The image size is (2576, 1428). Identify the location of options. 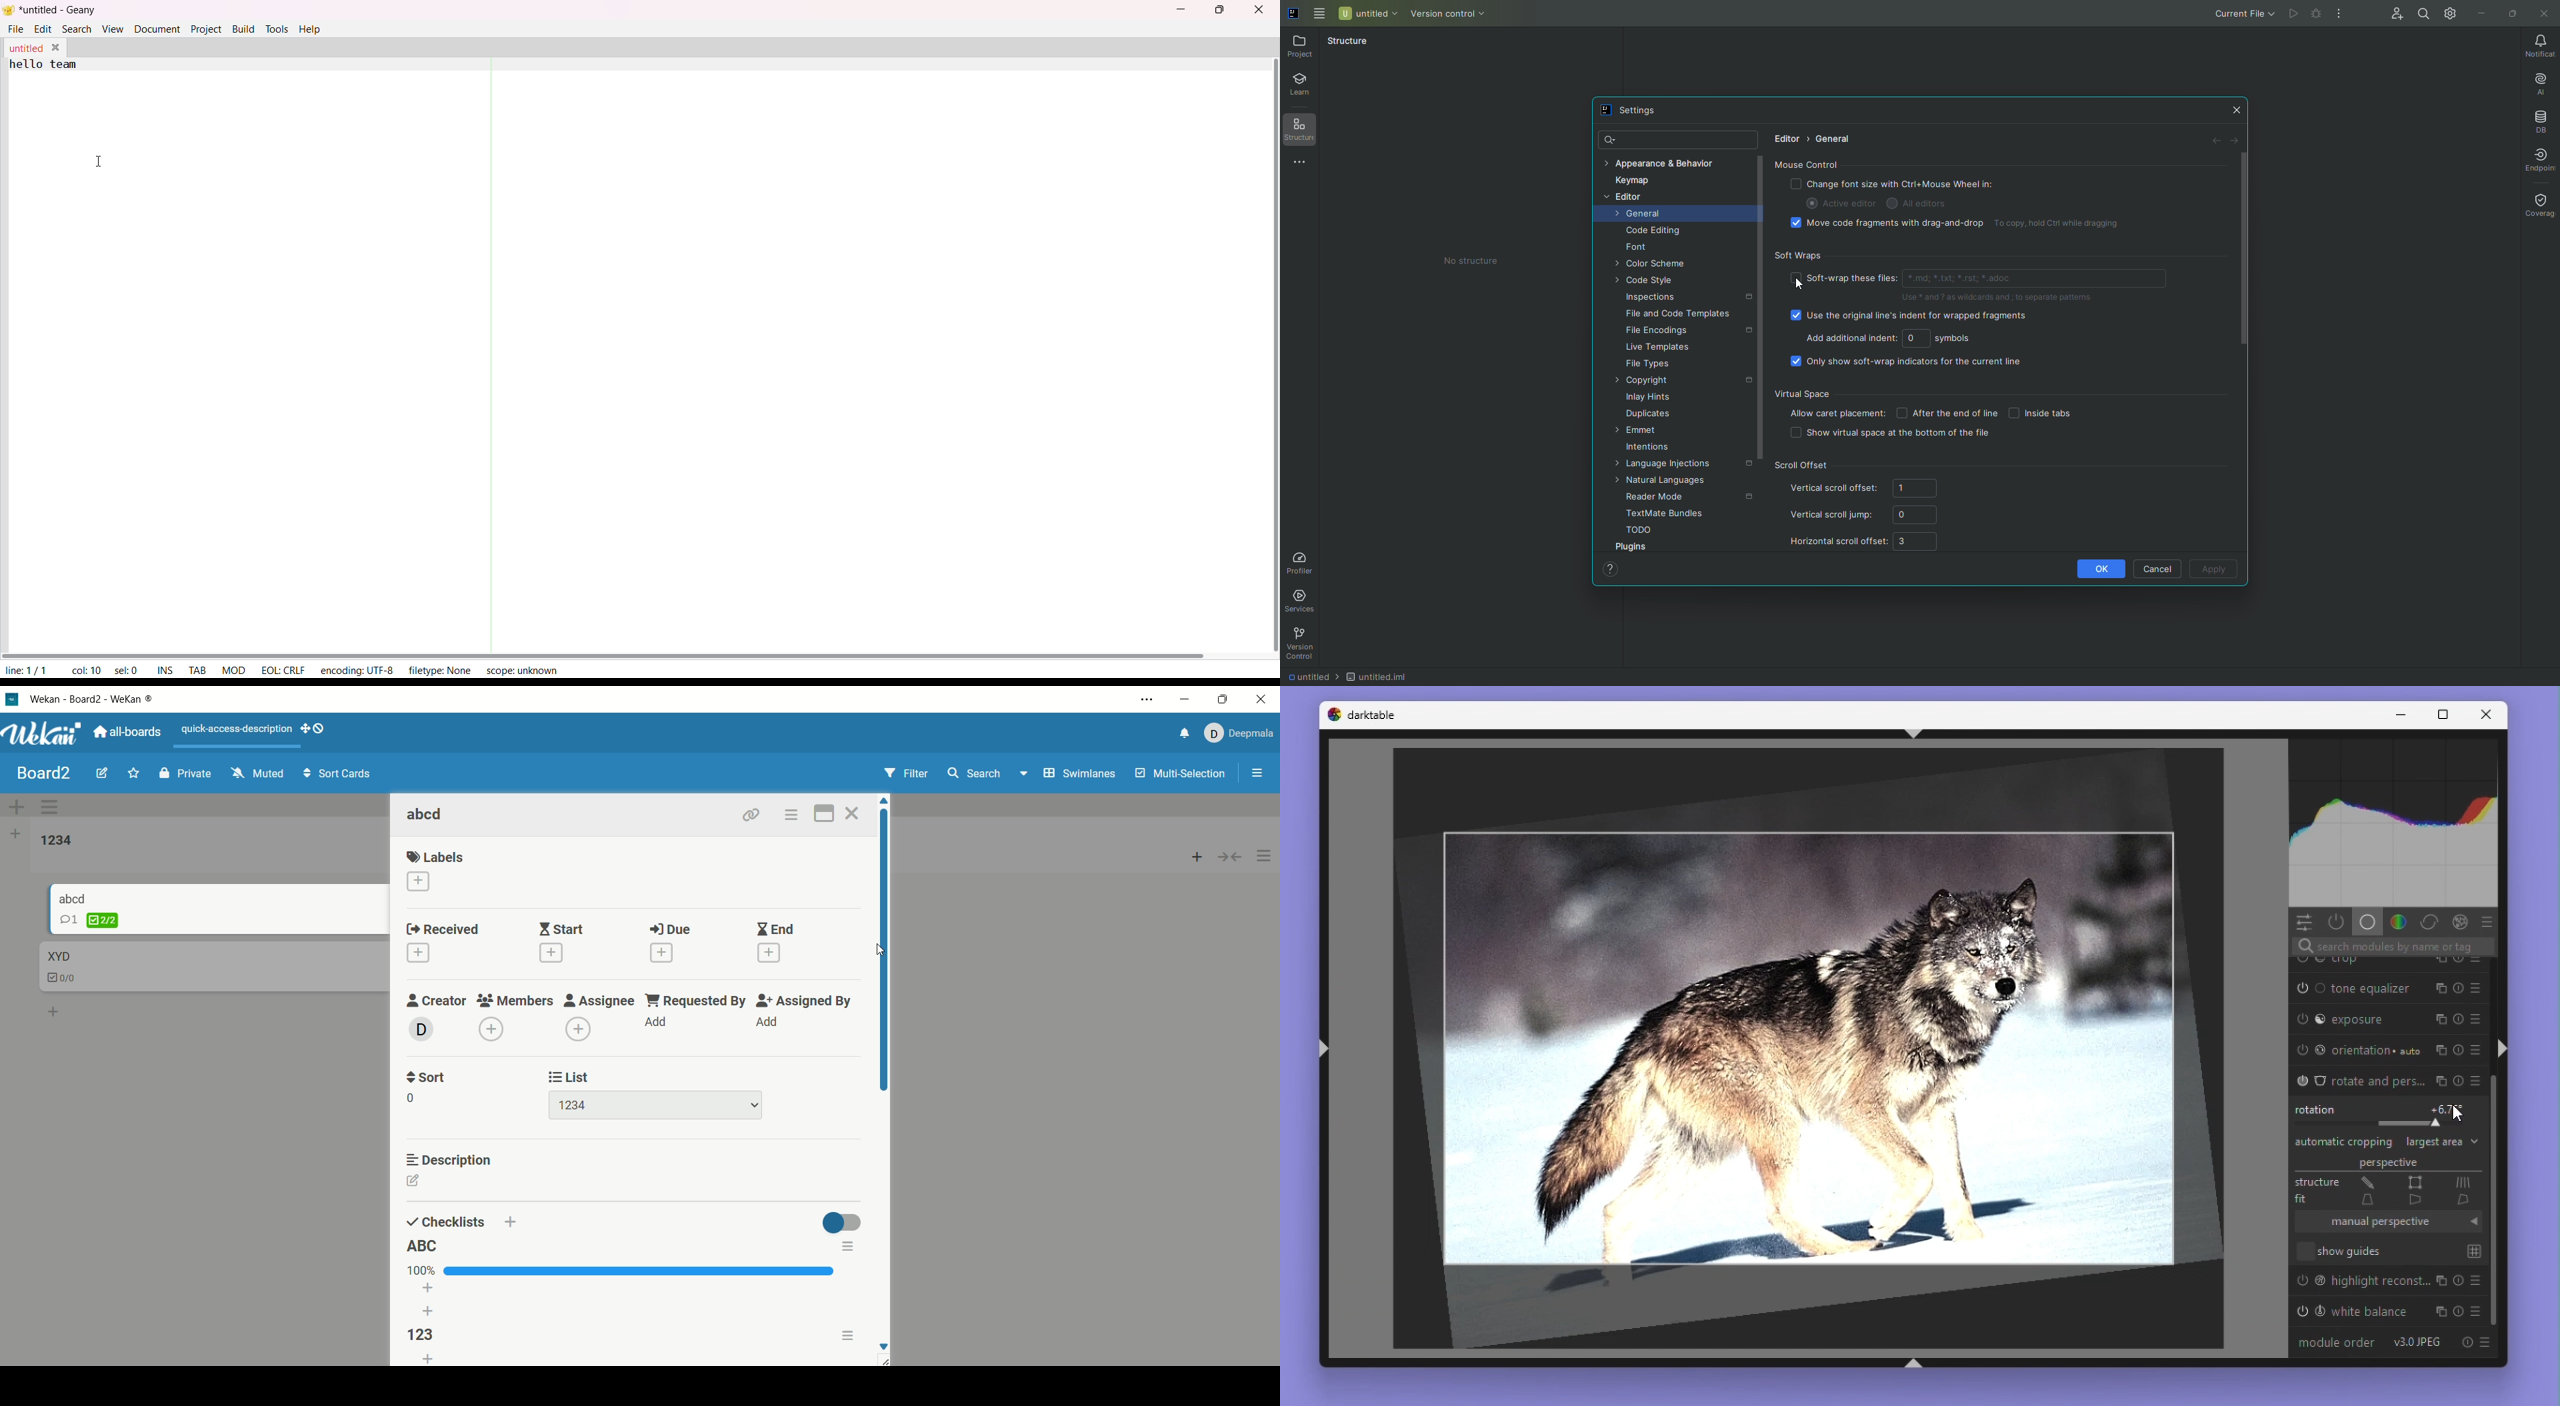
(846, 1248).